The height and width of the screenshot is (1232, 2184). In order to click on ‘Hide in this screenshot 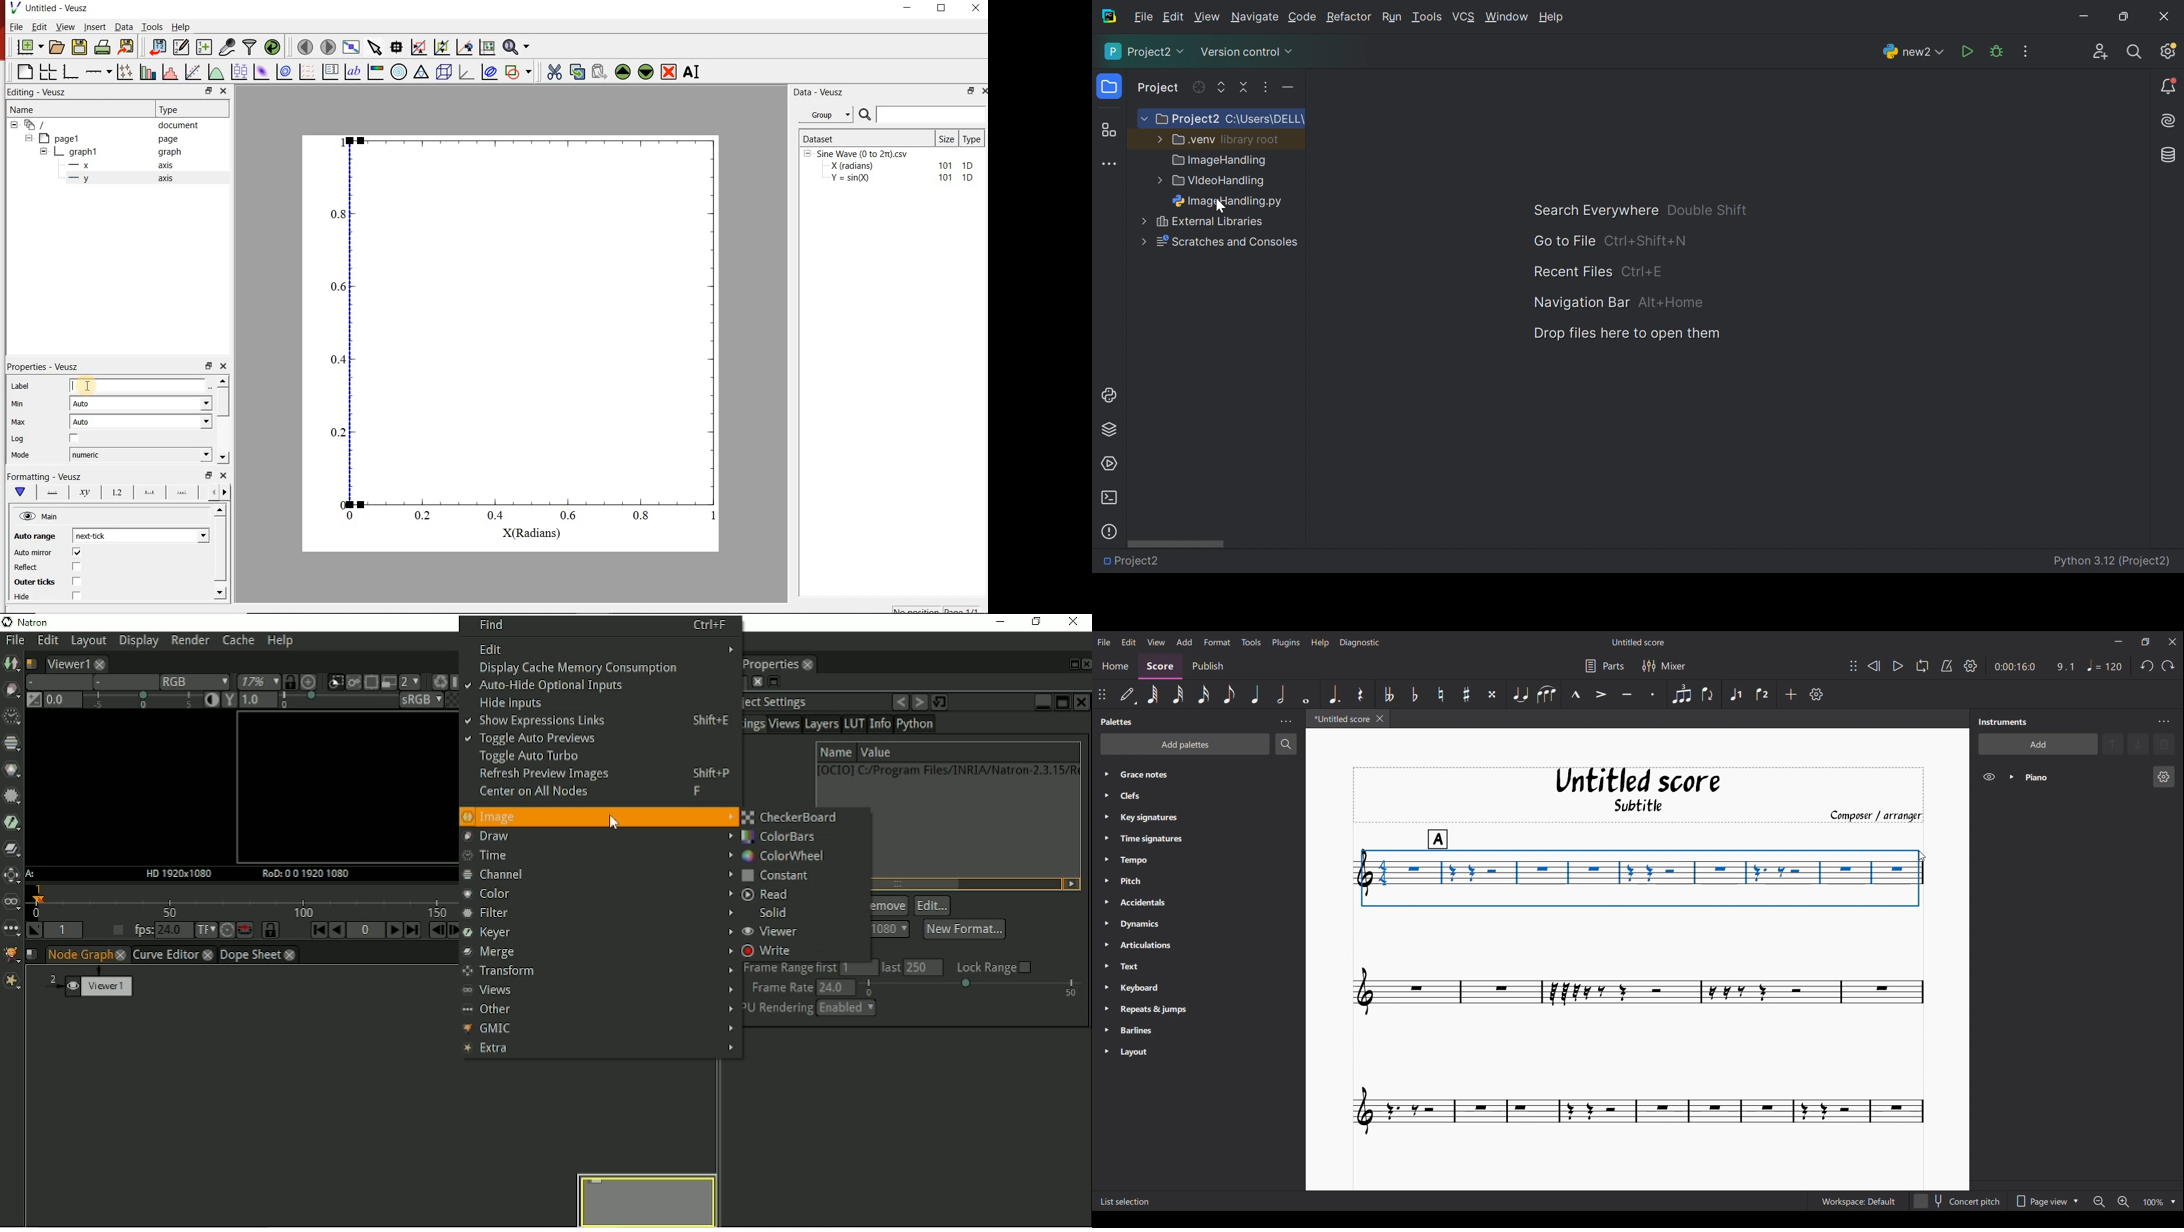, I will do `click(23, 598)`.